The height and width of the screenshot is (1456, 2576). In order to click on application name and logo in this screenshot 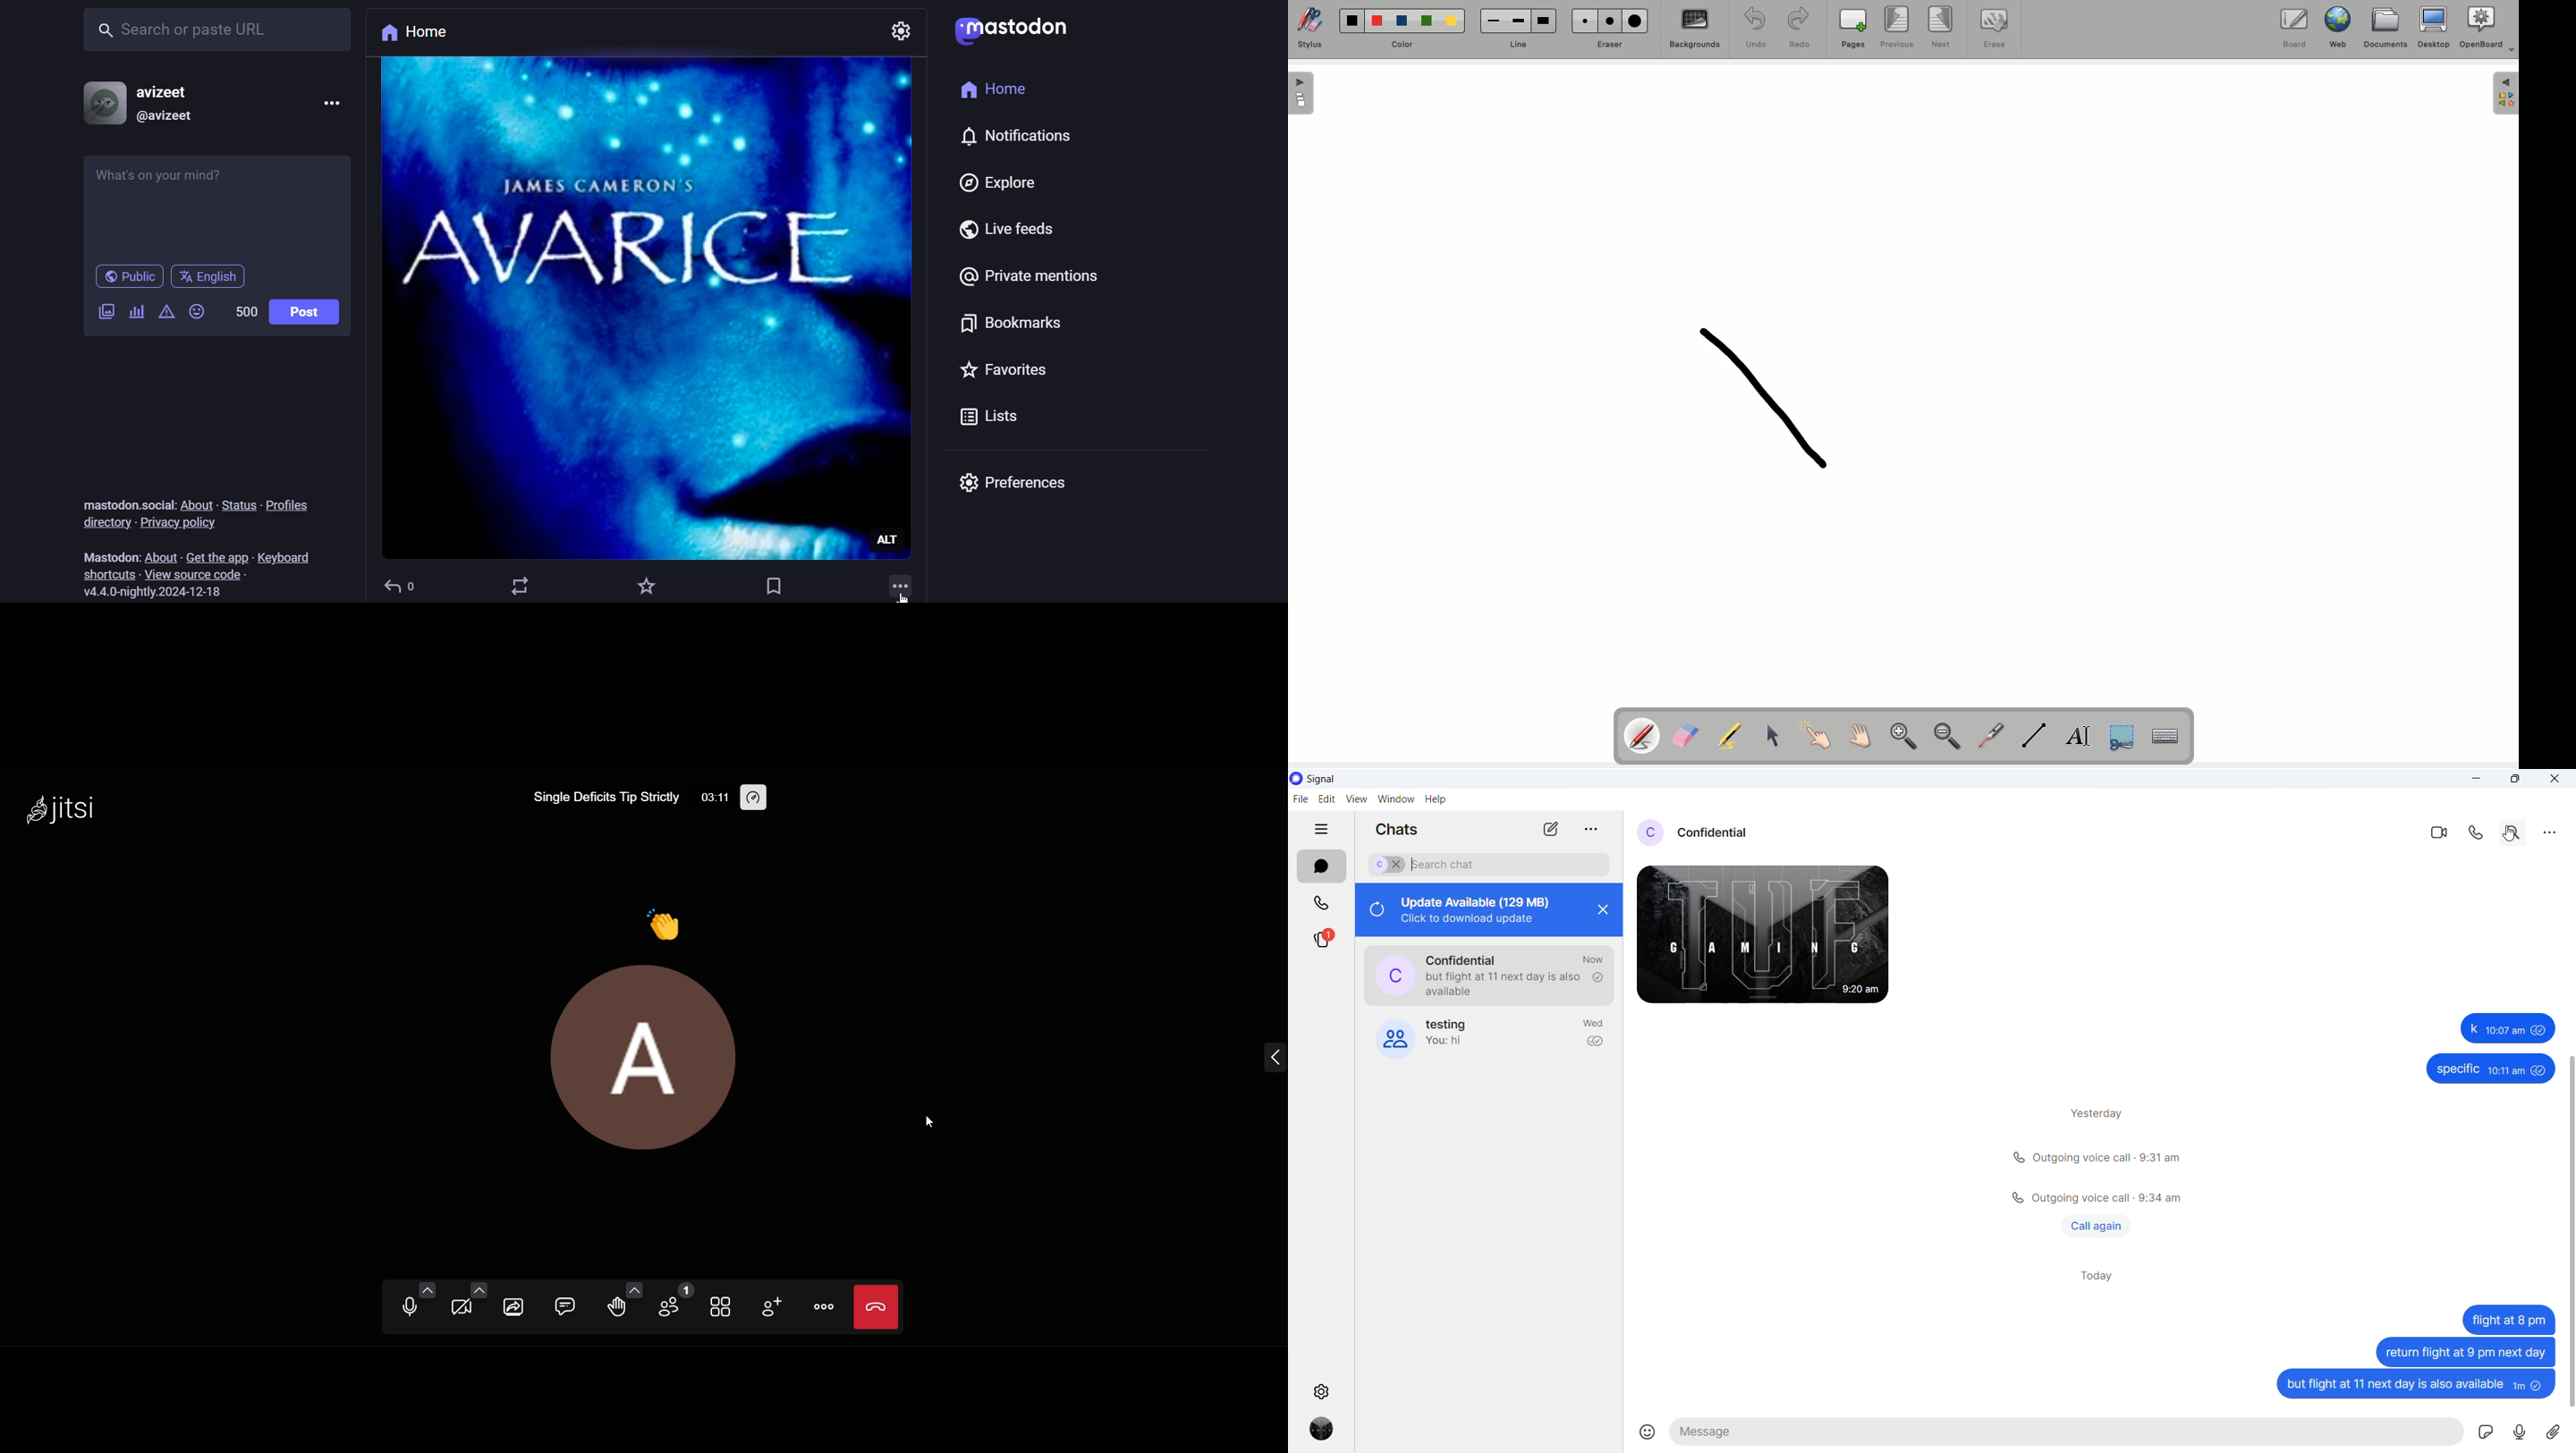, I will do `click(1324, 780)`.